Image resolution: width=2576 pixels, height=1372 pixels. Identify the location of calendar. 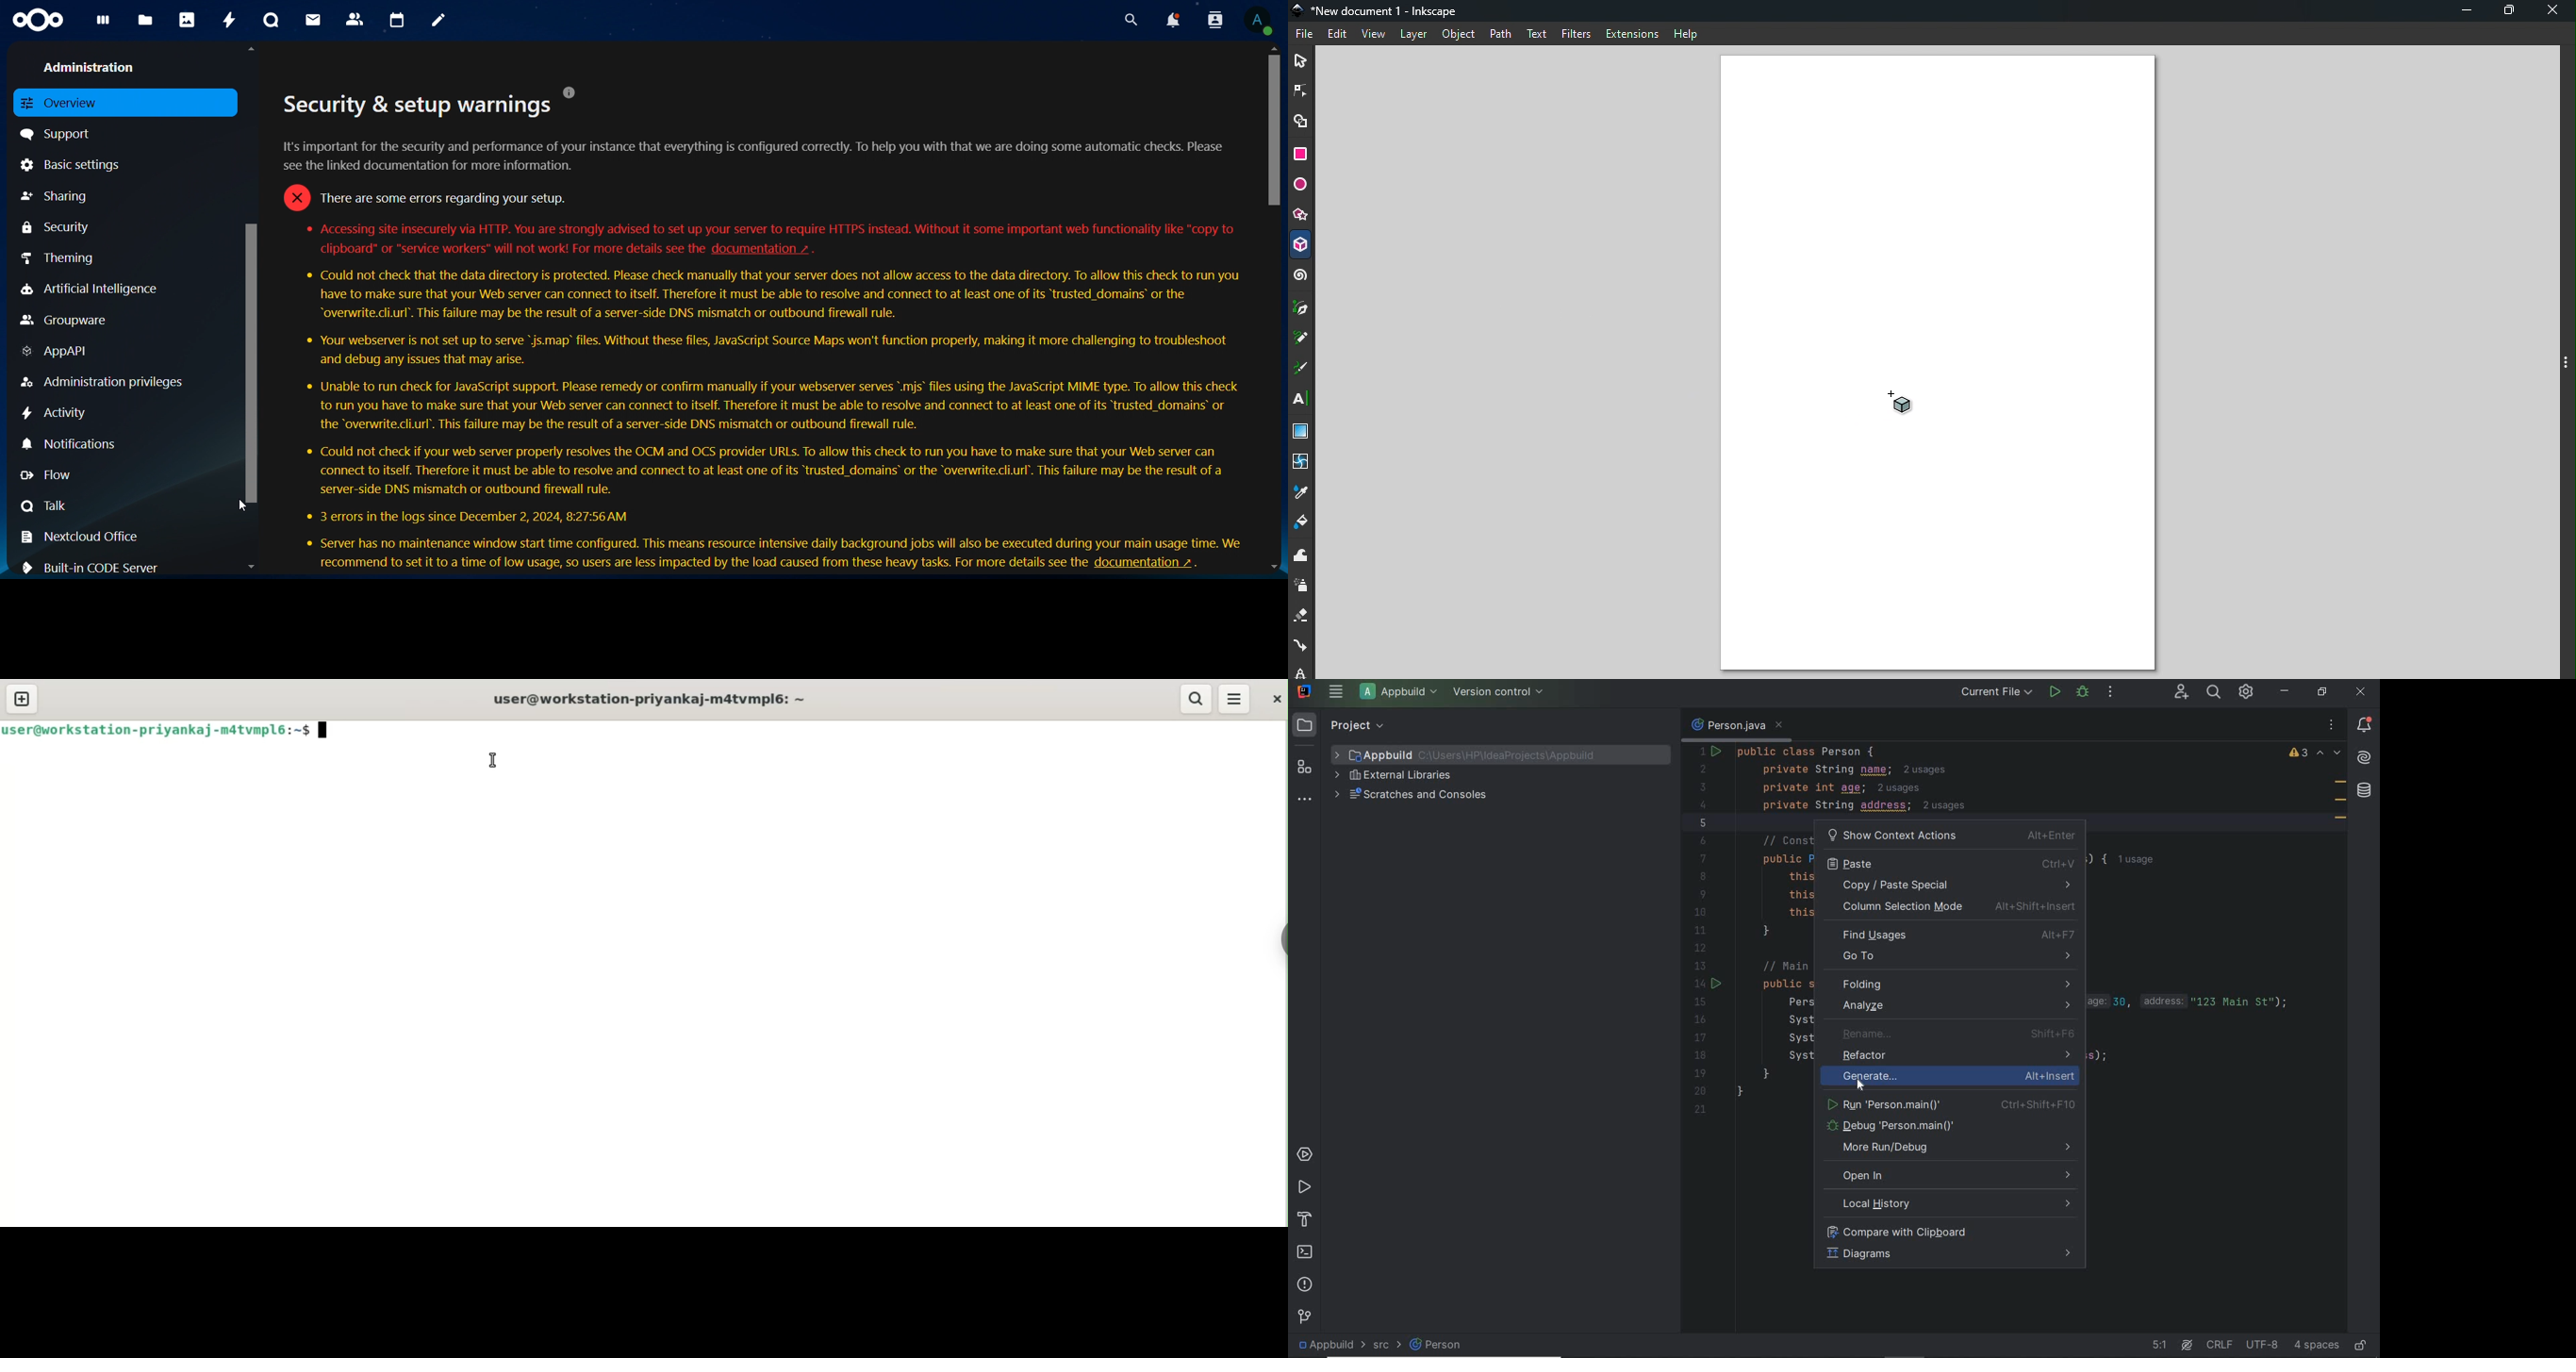
(398, 21).